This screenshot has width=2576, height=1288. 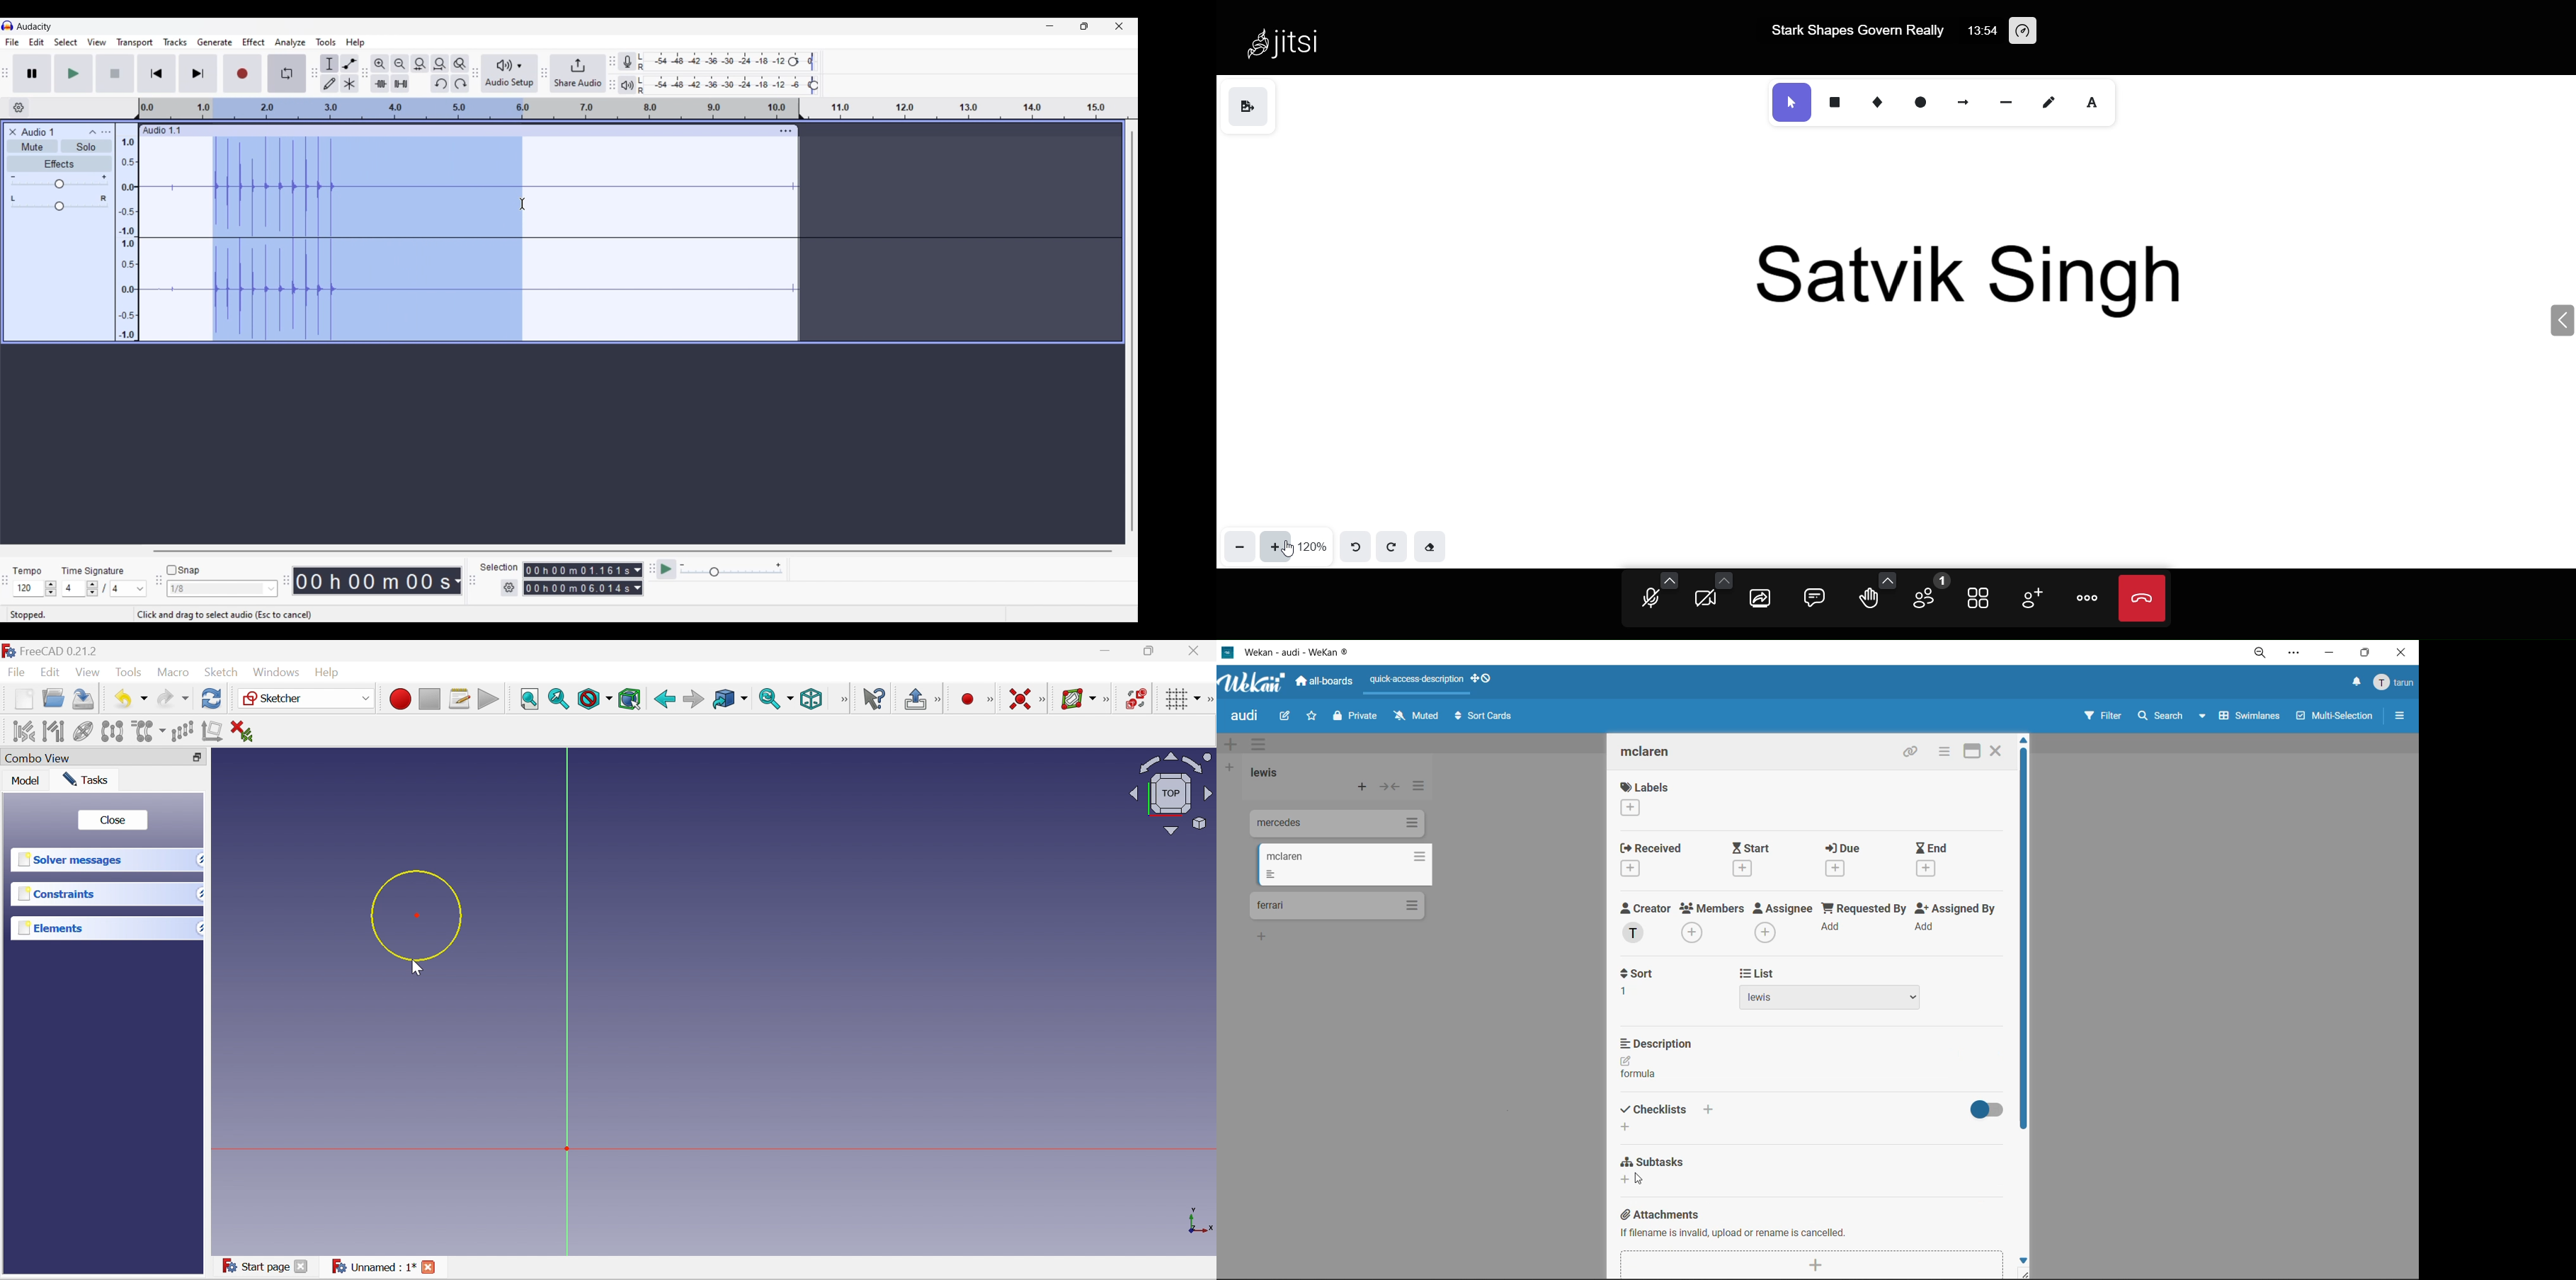 What do you see at coordinates (1233, 745) in the screenshot?
I see `add swimlane` at bounding box center [1233, 745].